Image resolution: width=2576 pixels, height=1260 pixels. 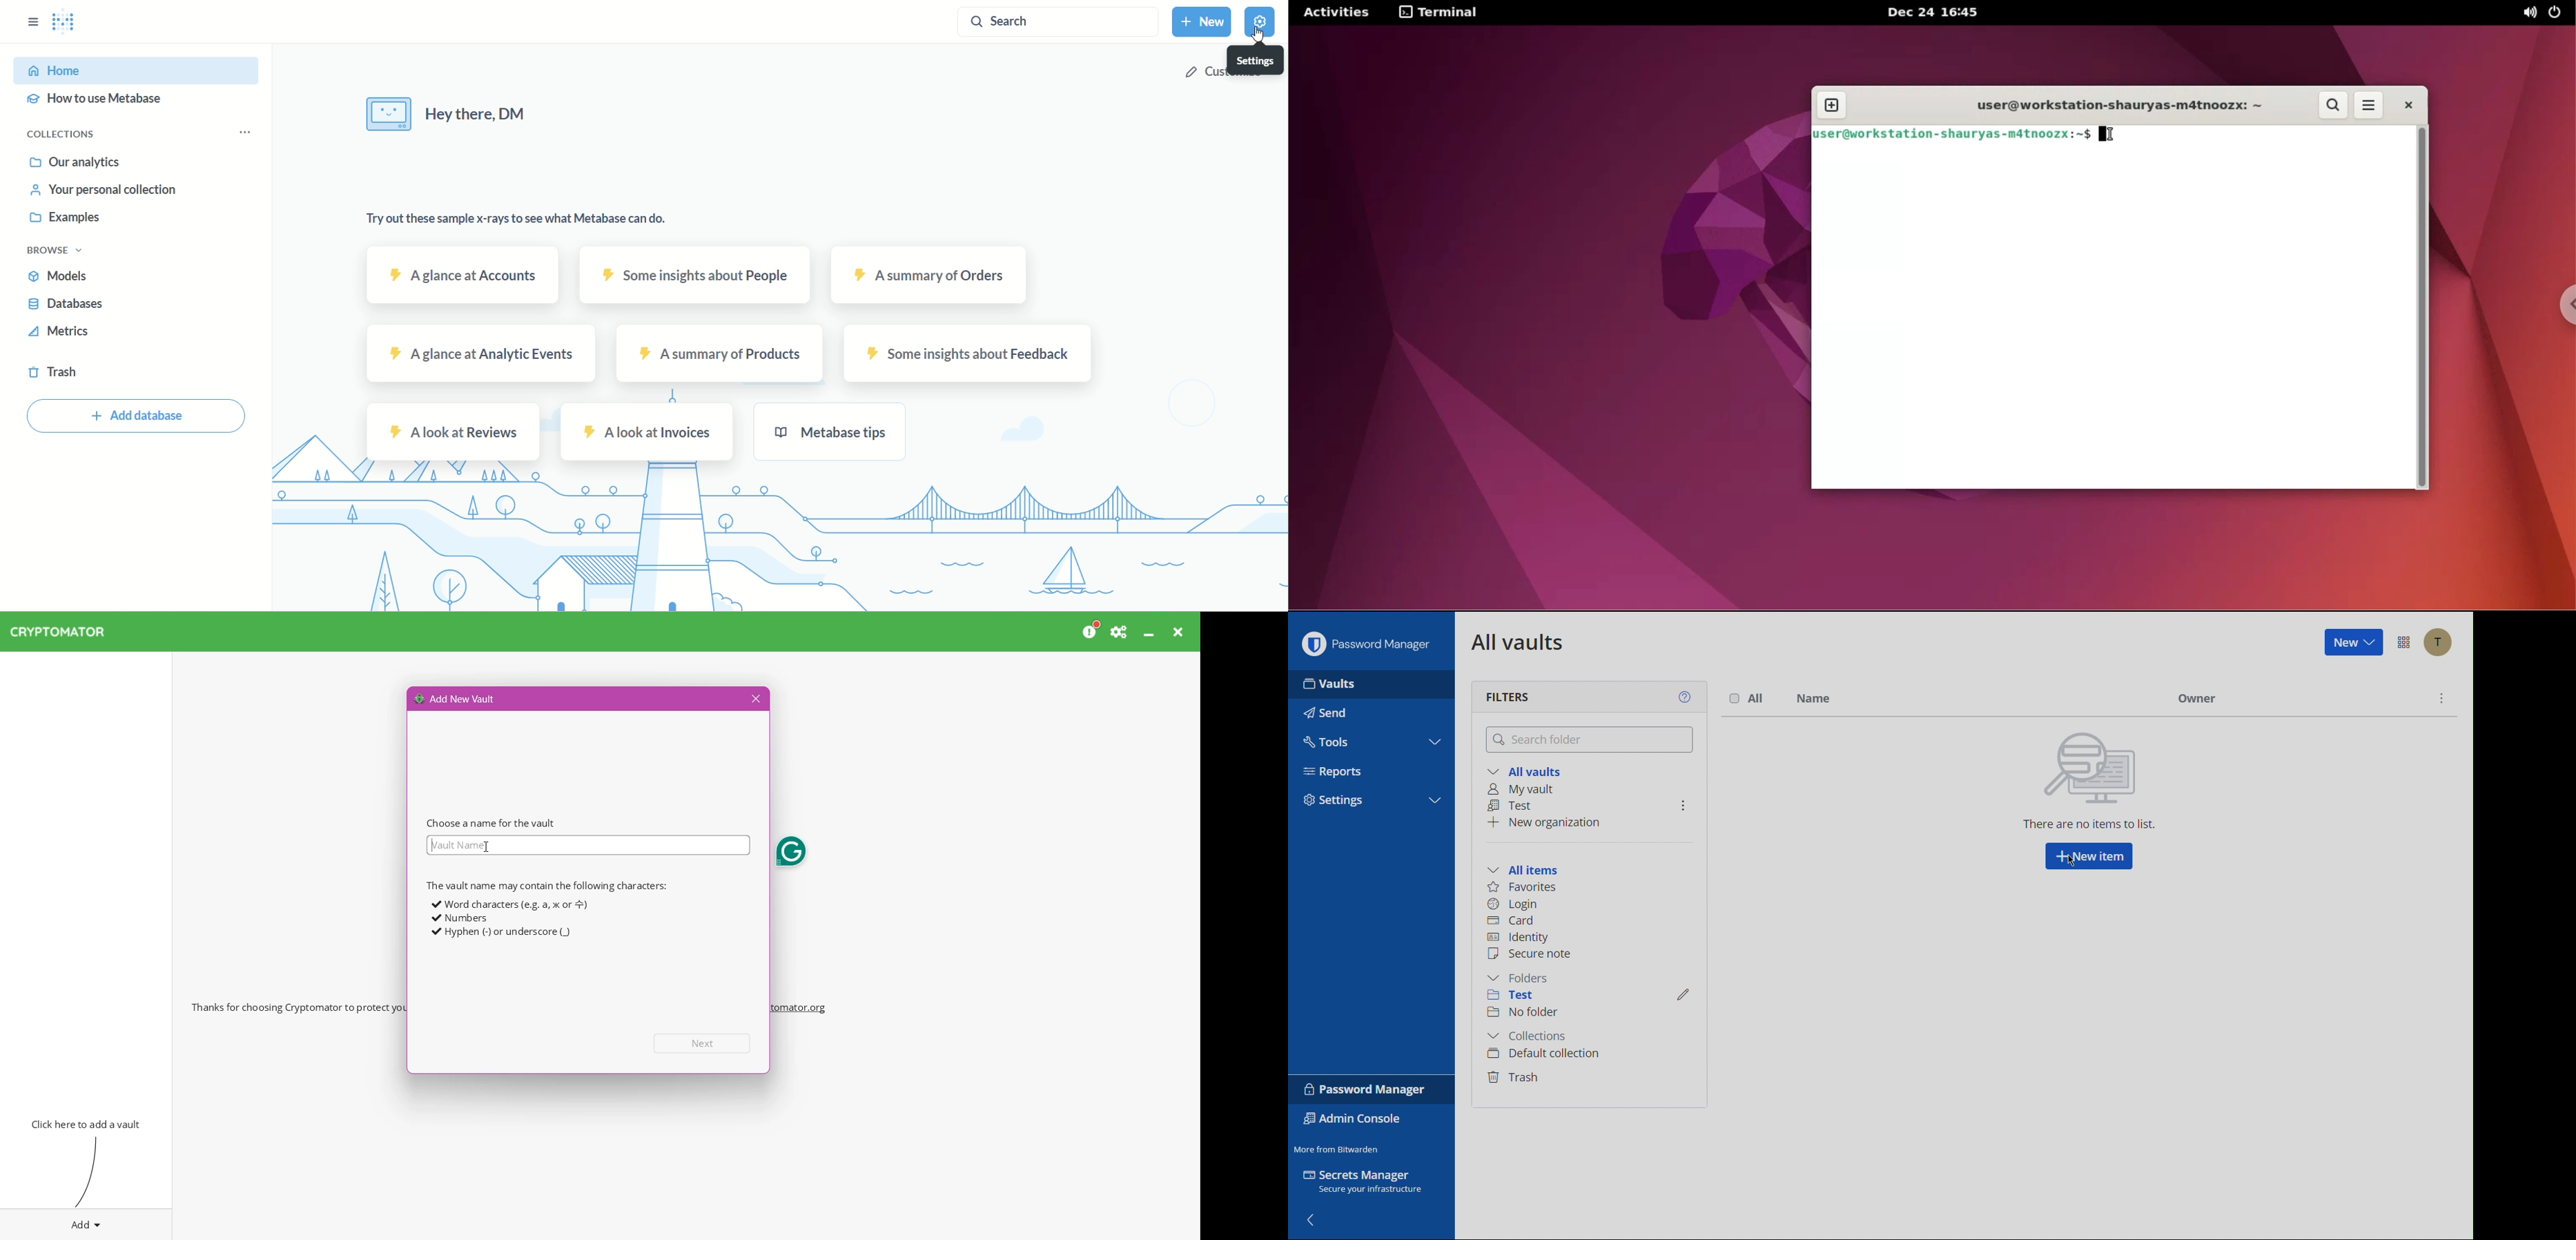 What do you see at coordinates (1521, 979) in the screenshot?
I see `Folders` at bounding box center [1521, 979].